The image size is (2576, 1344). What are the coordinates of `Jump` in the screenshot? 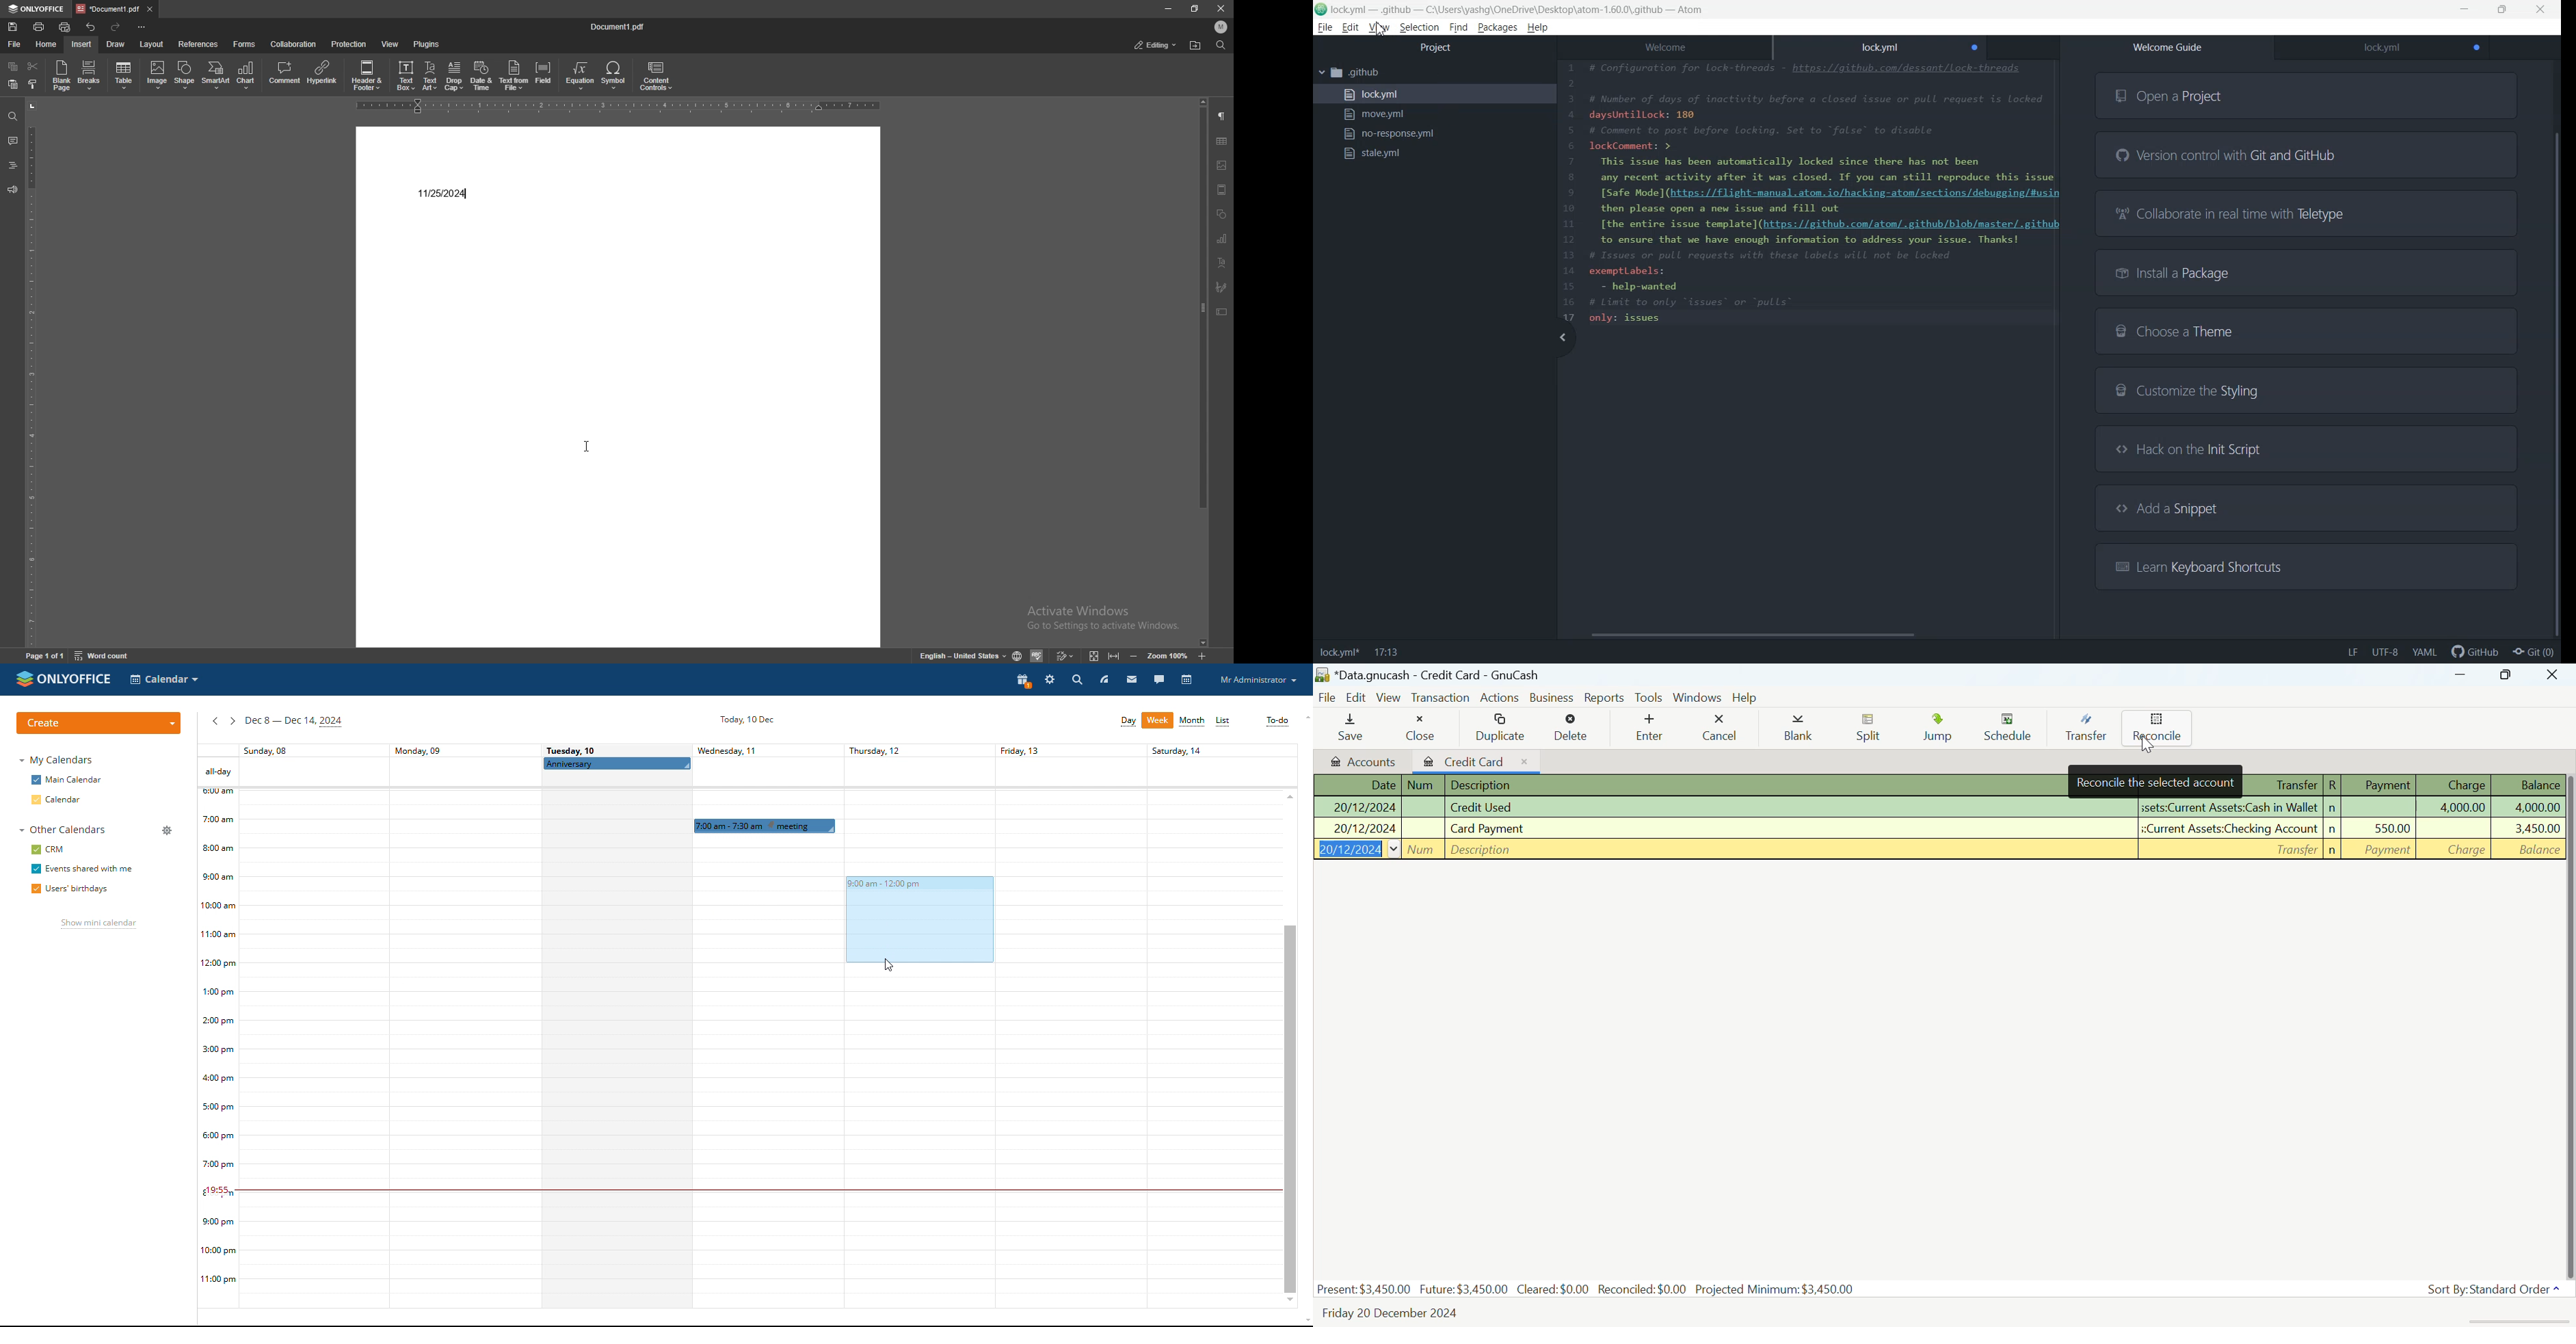 It's located at (1938, 729).